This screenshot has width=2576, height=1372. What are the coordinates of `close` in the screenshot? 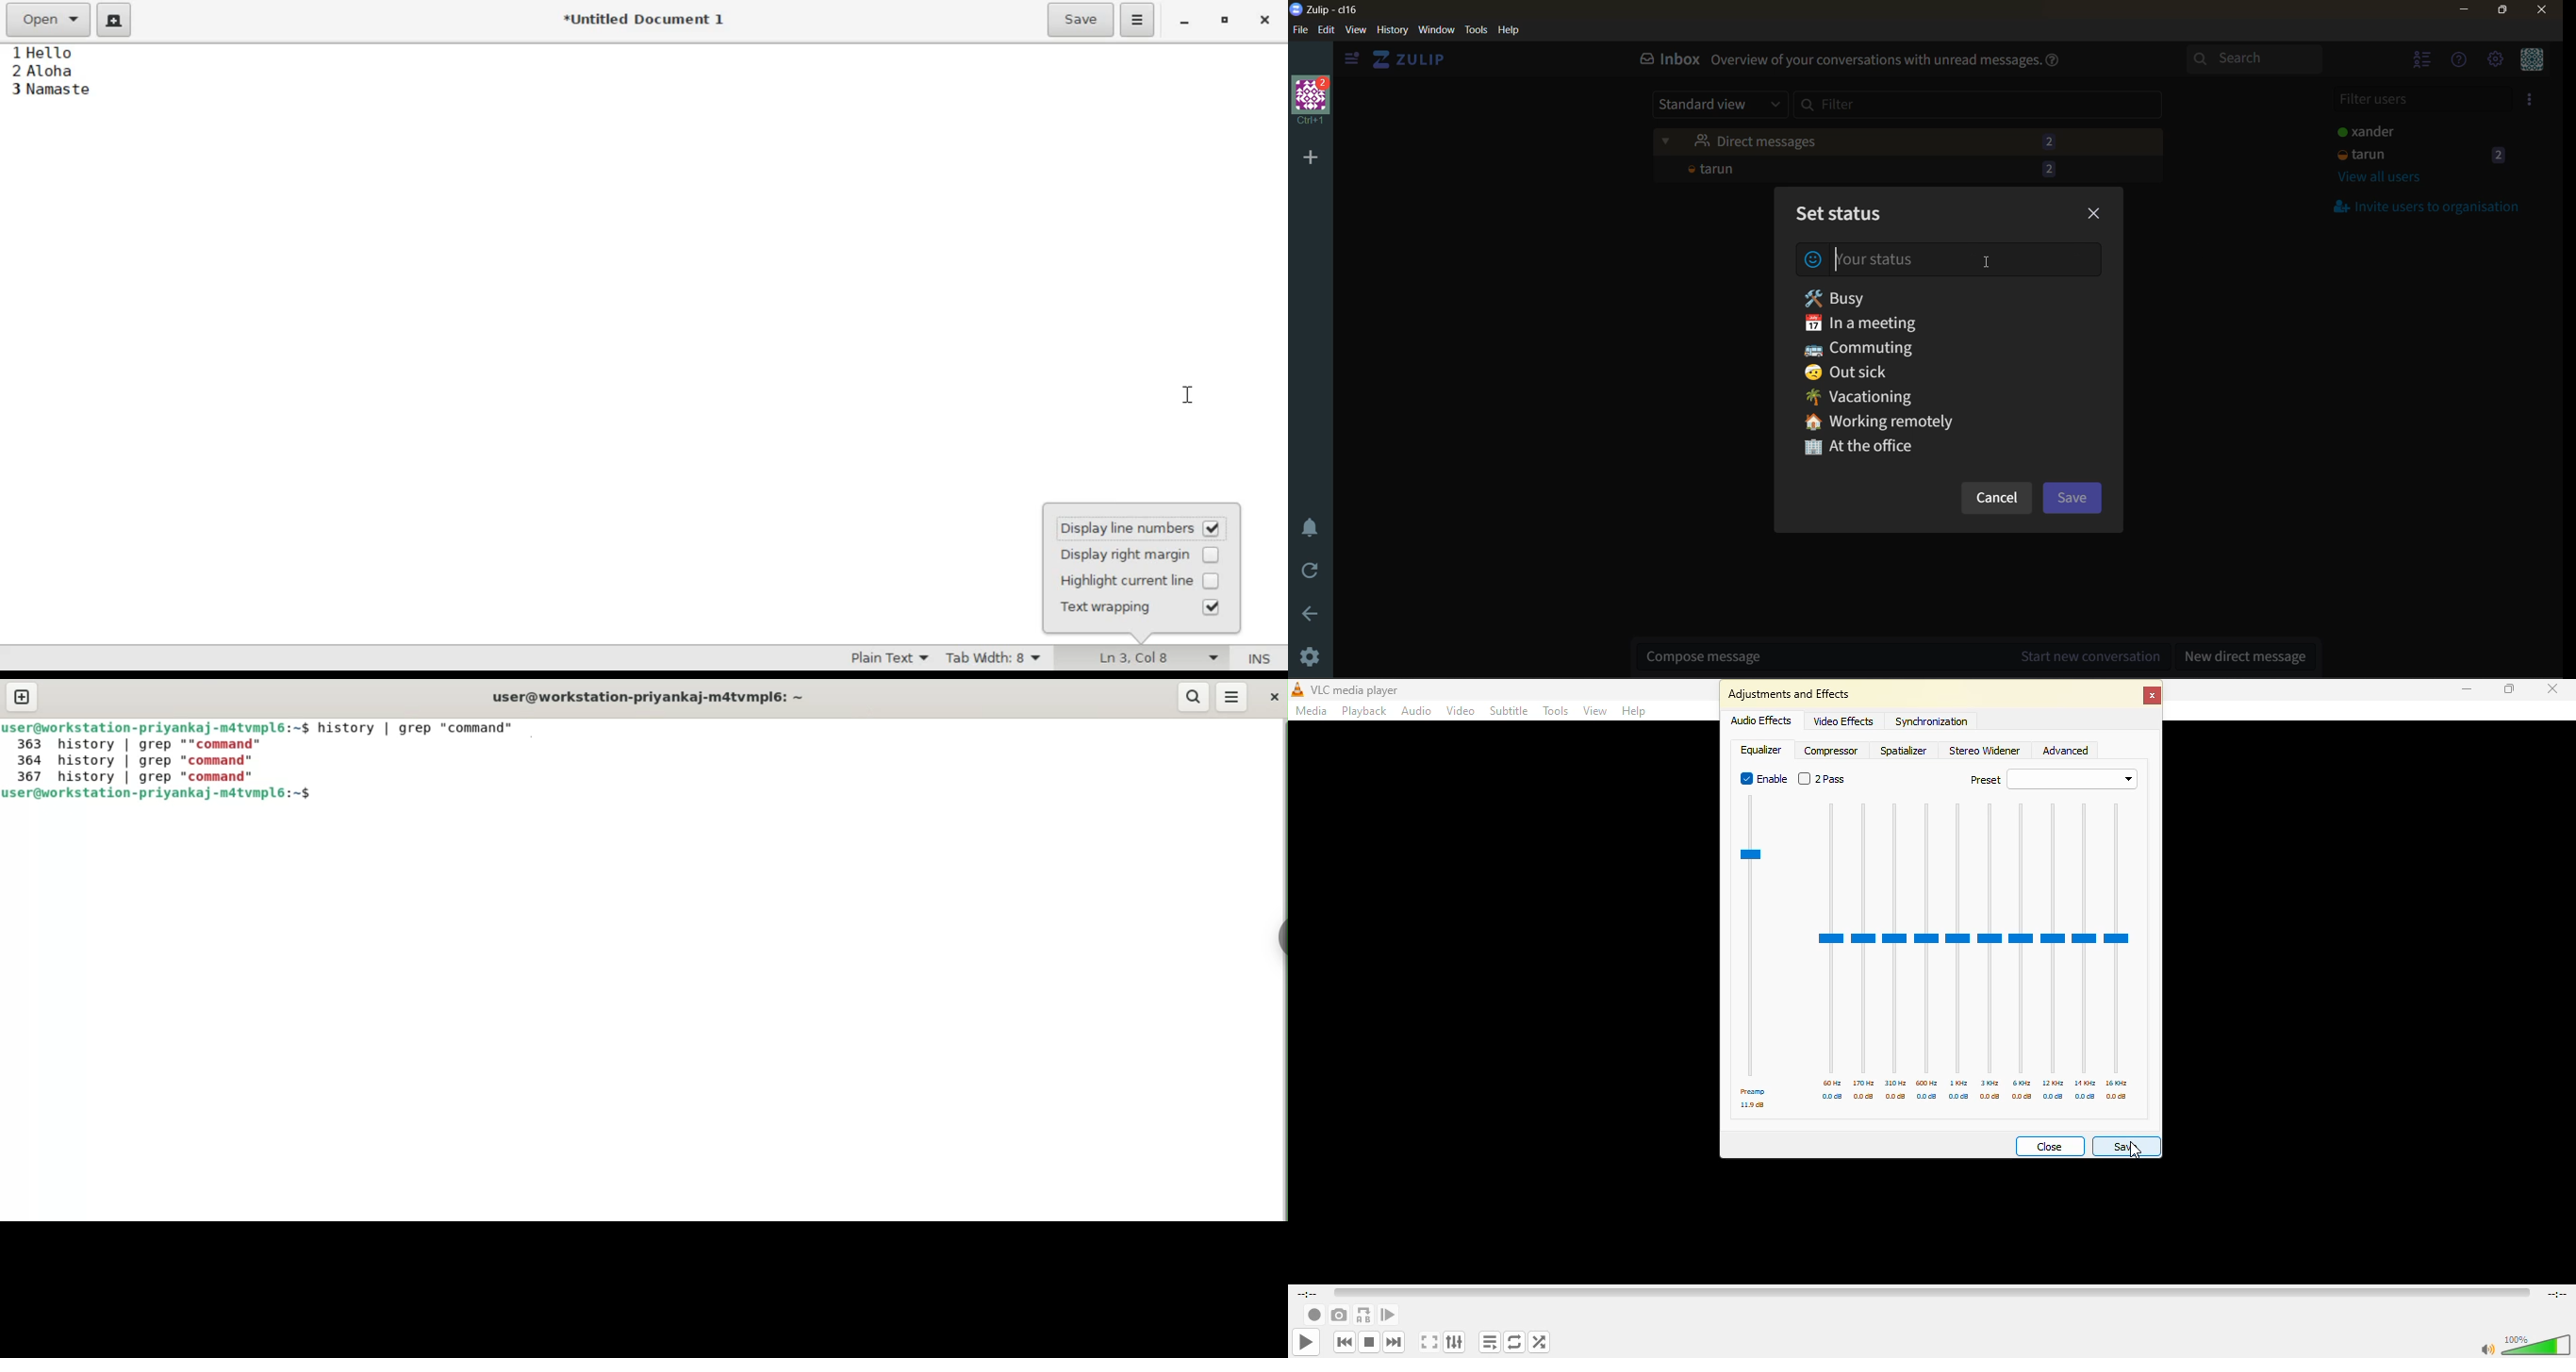 It's located at (2556, 688).